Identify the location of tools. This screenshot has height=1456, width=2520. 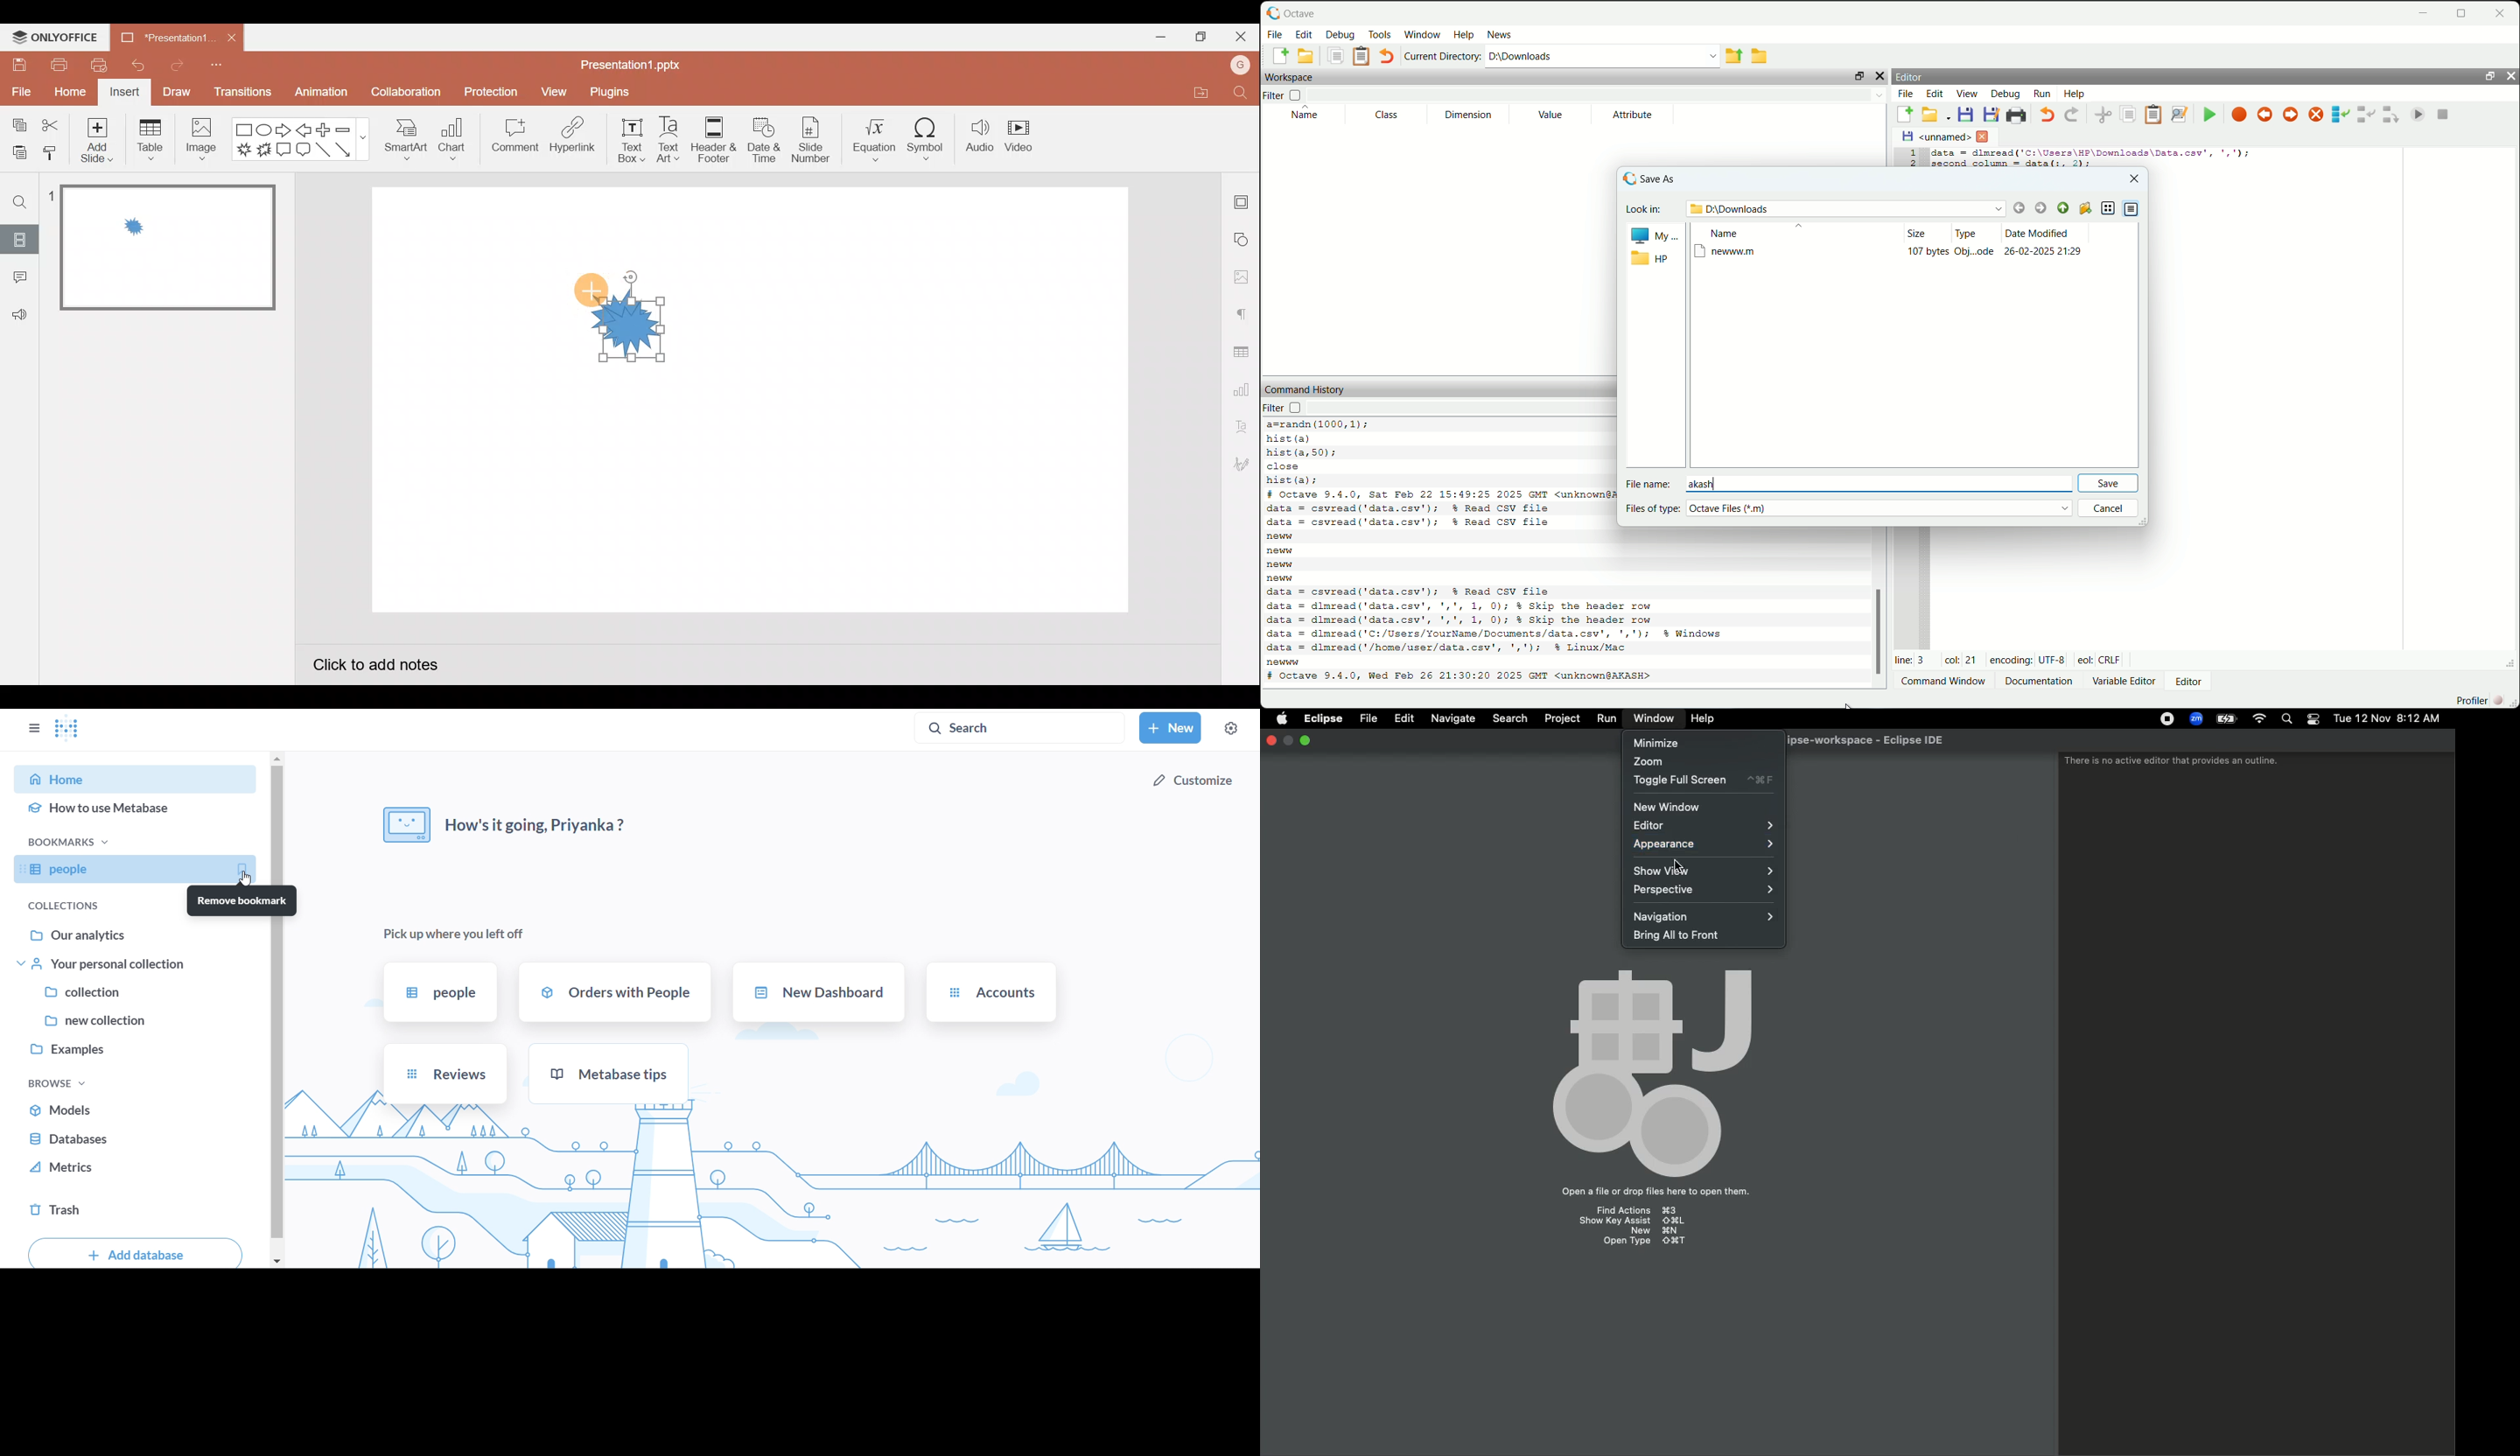
(1381, 34).